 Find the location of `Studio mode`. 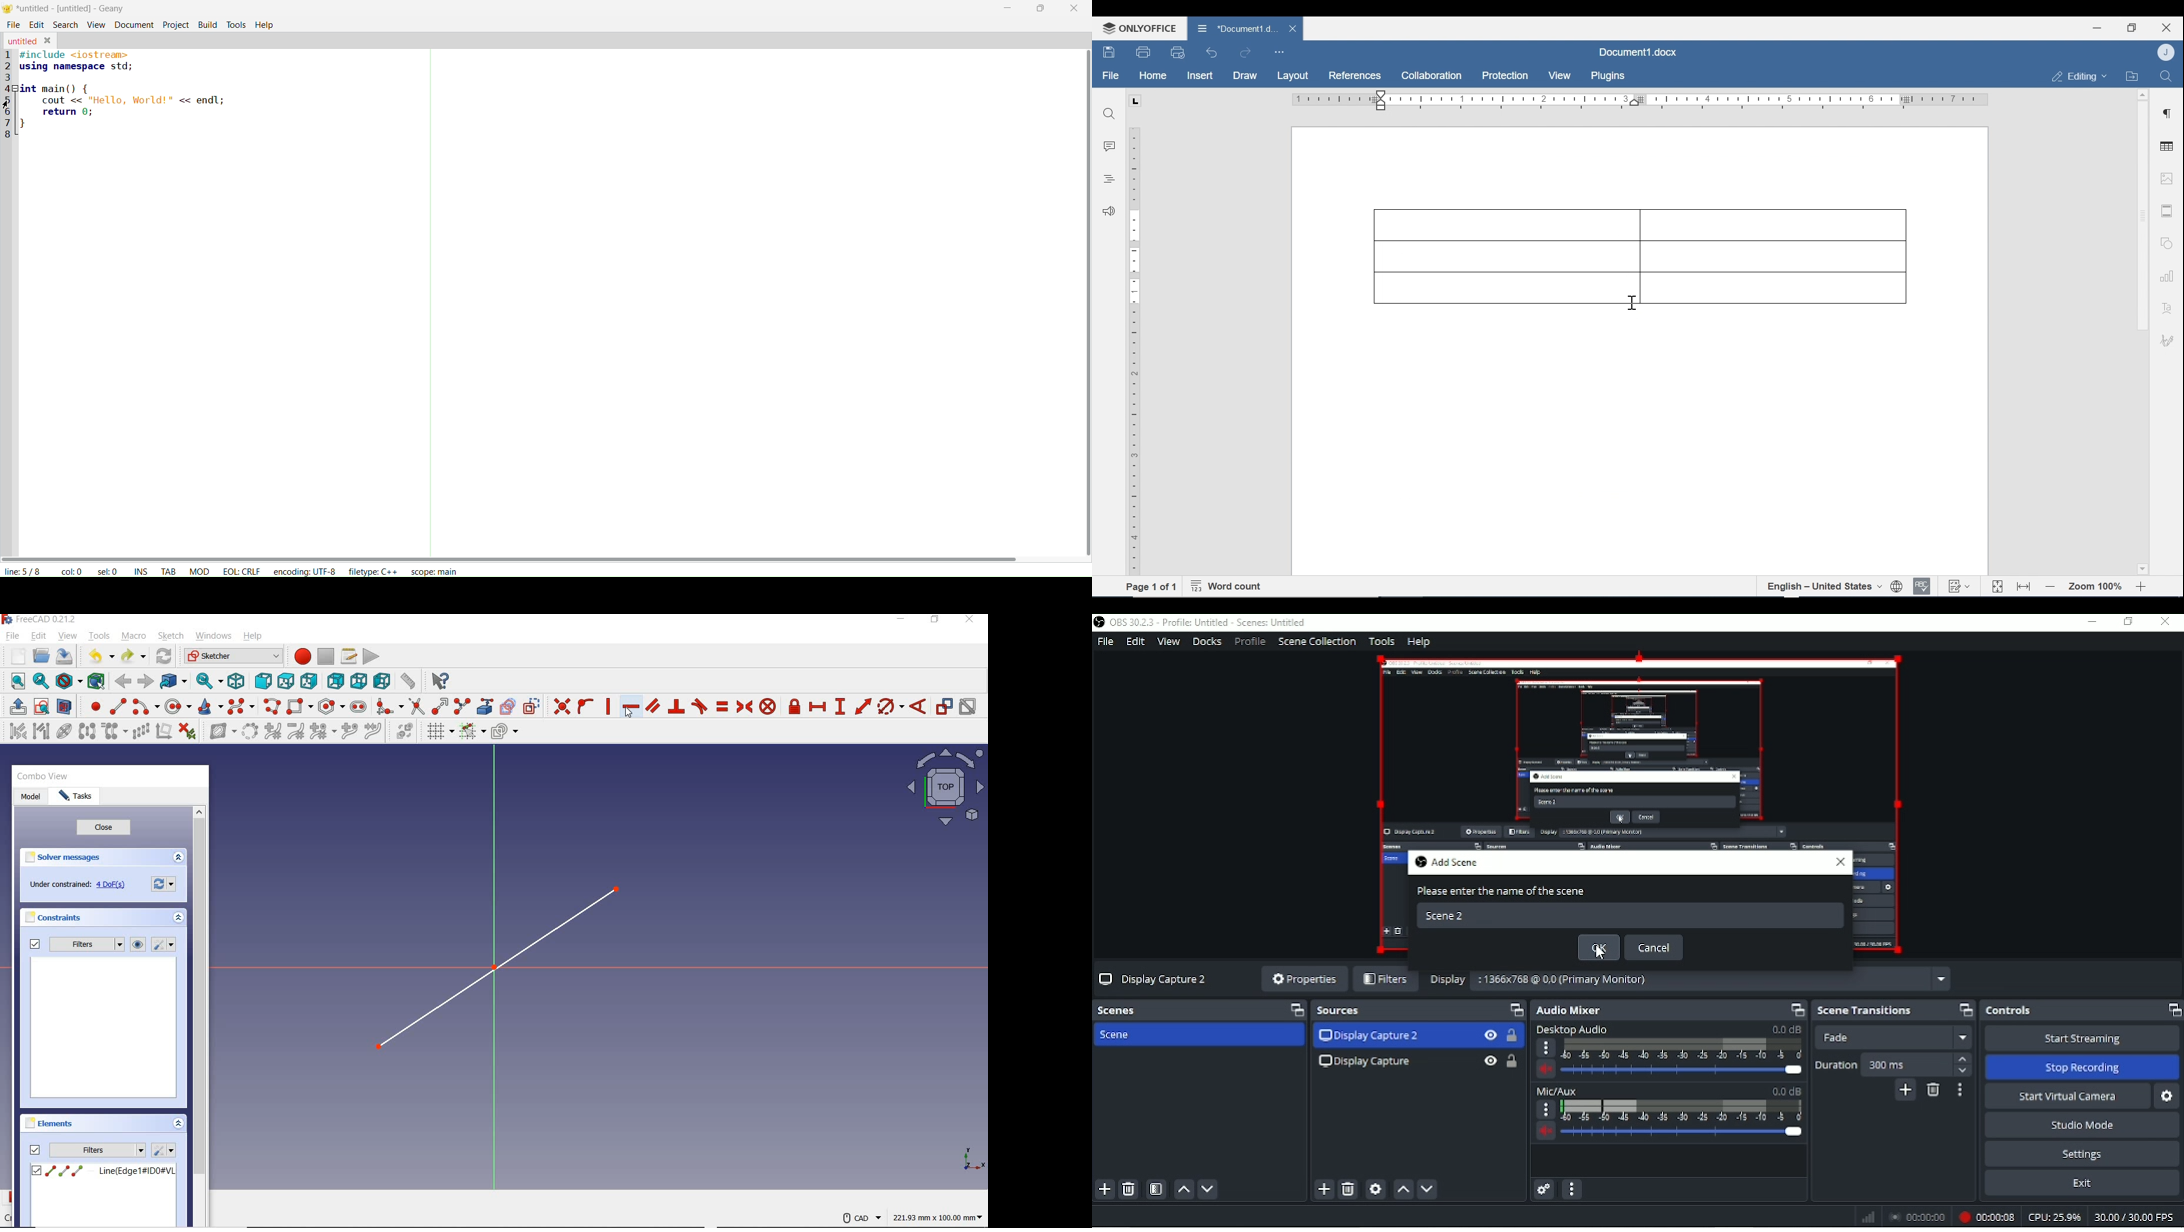

Studio mode is located at coordinates (2079, 1126).